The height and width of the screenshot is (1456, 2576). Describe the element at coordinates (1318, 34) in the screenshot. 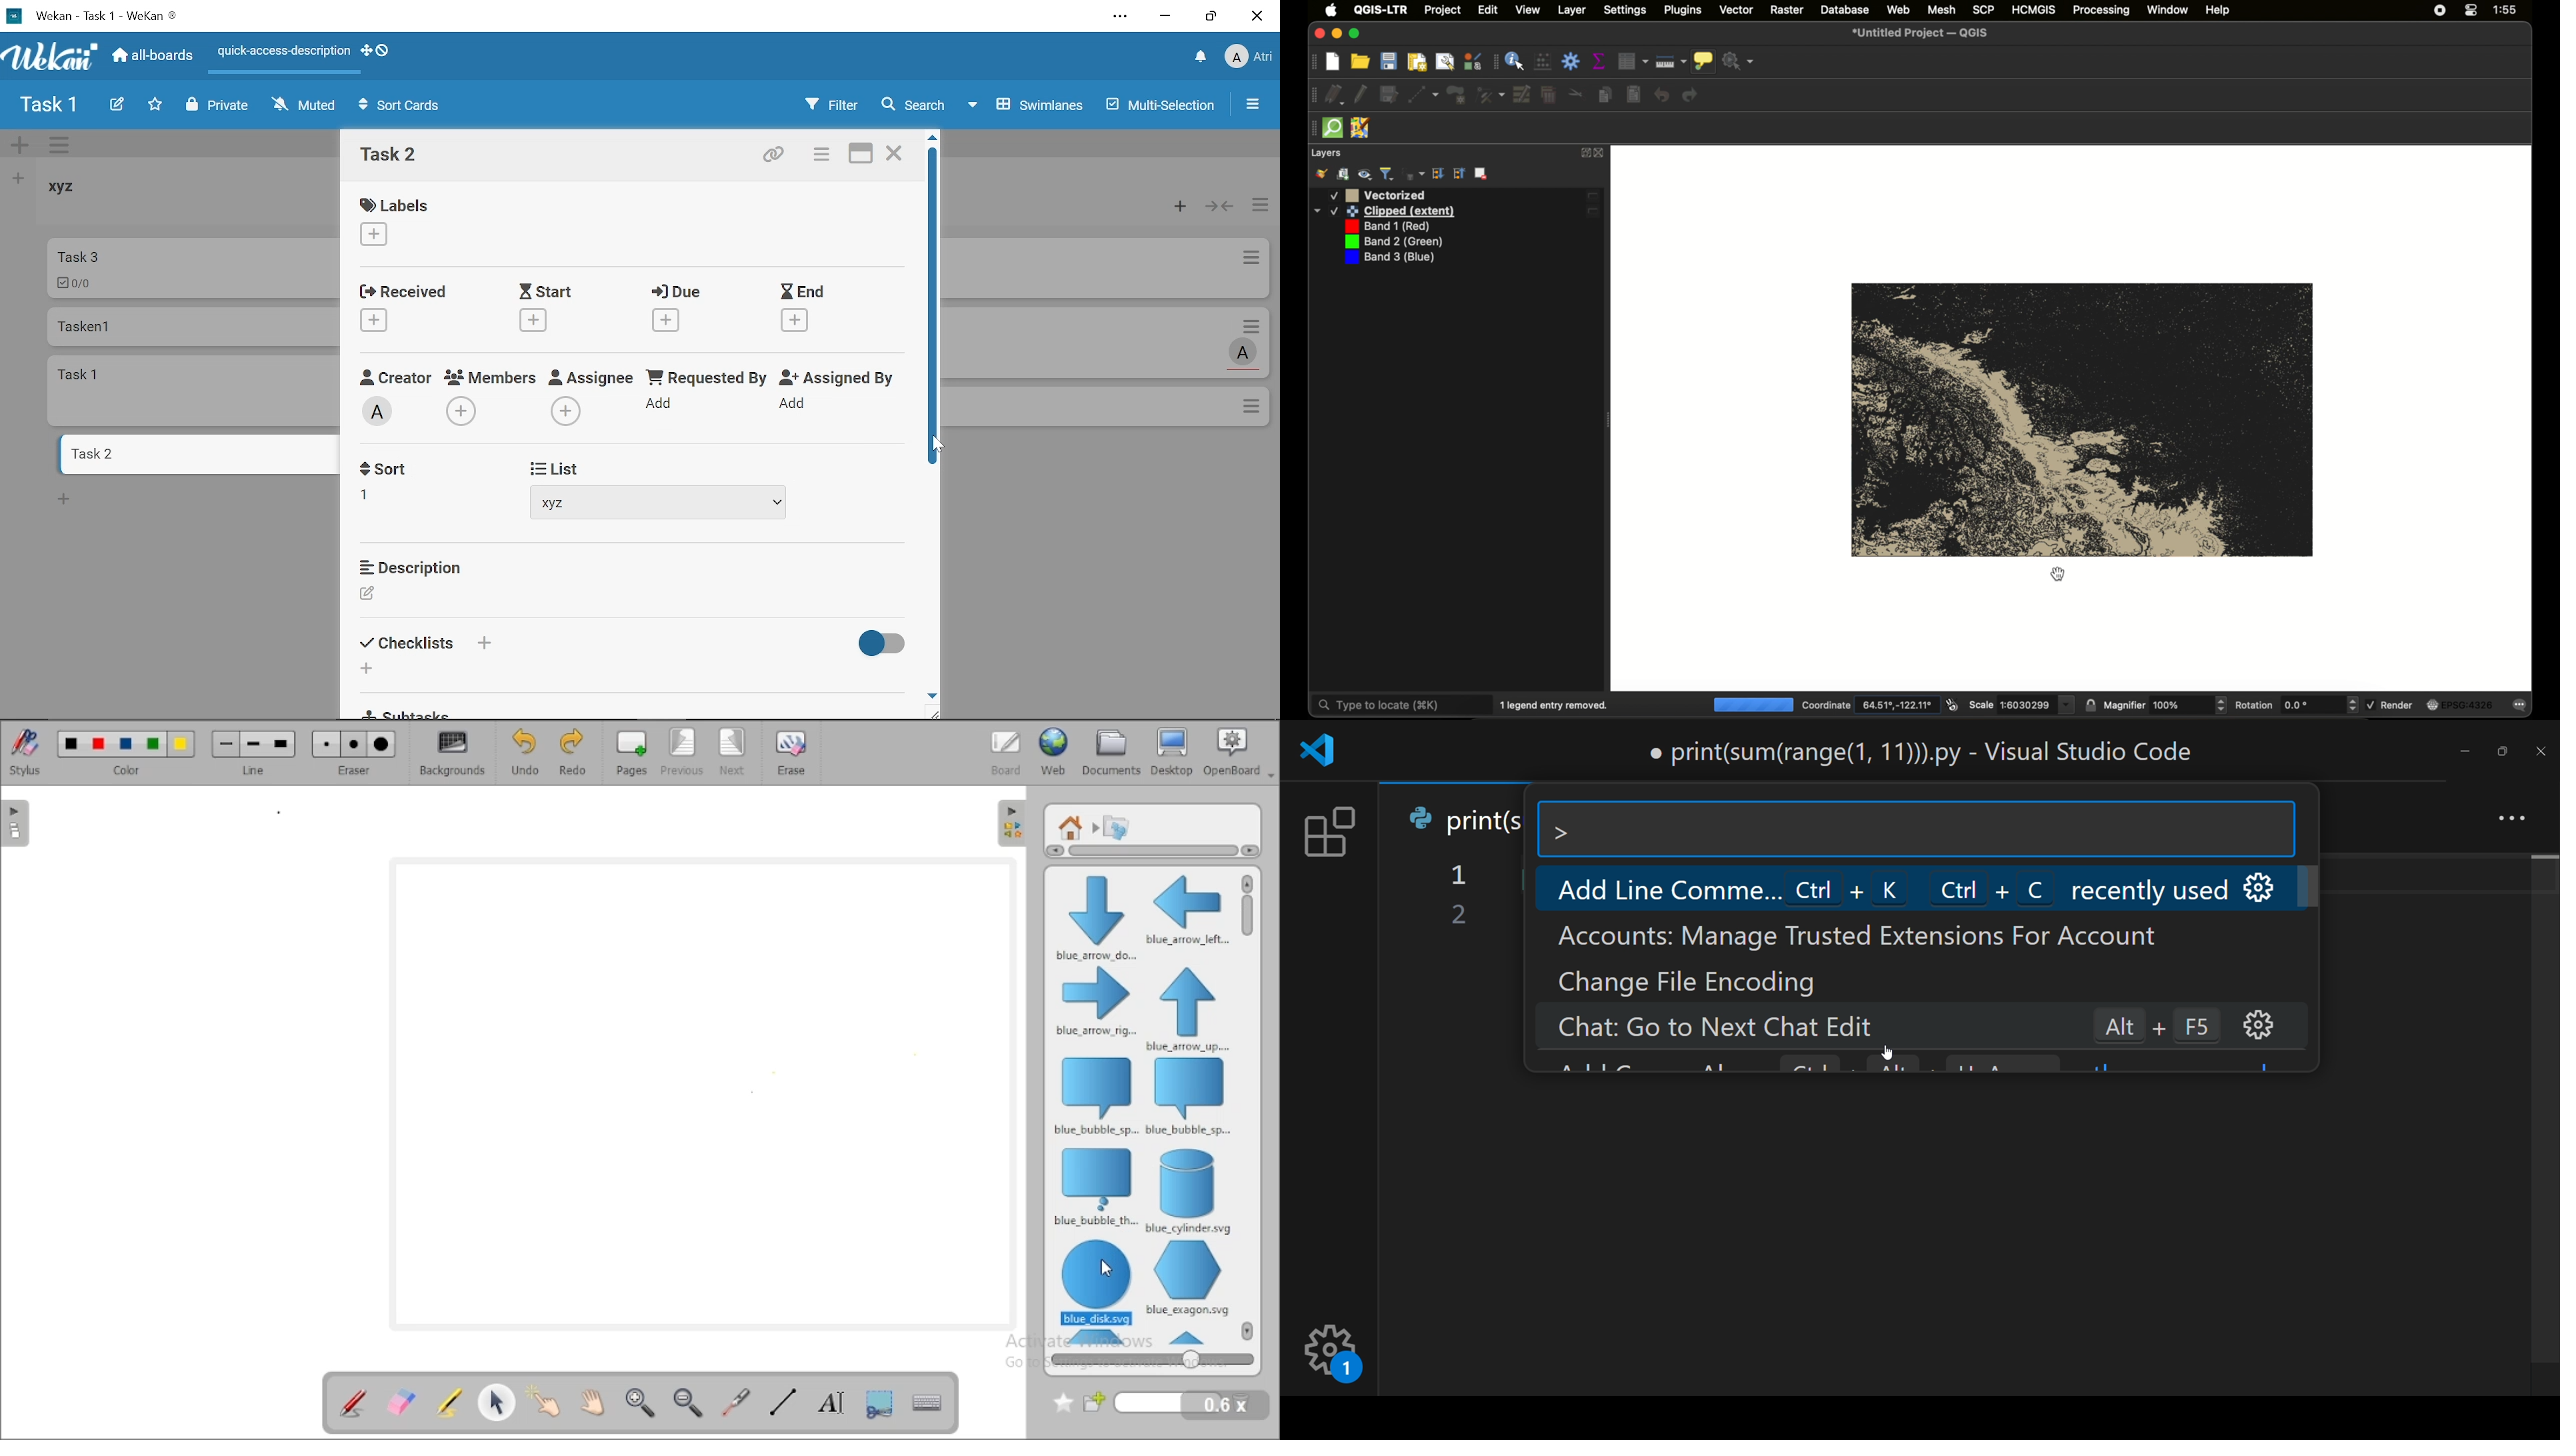

I see `close` at that location.